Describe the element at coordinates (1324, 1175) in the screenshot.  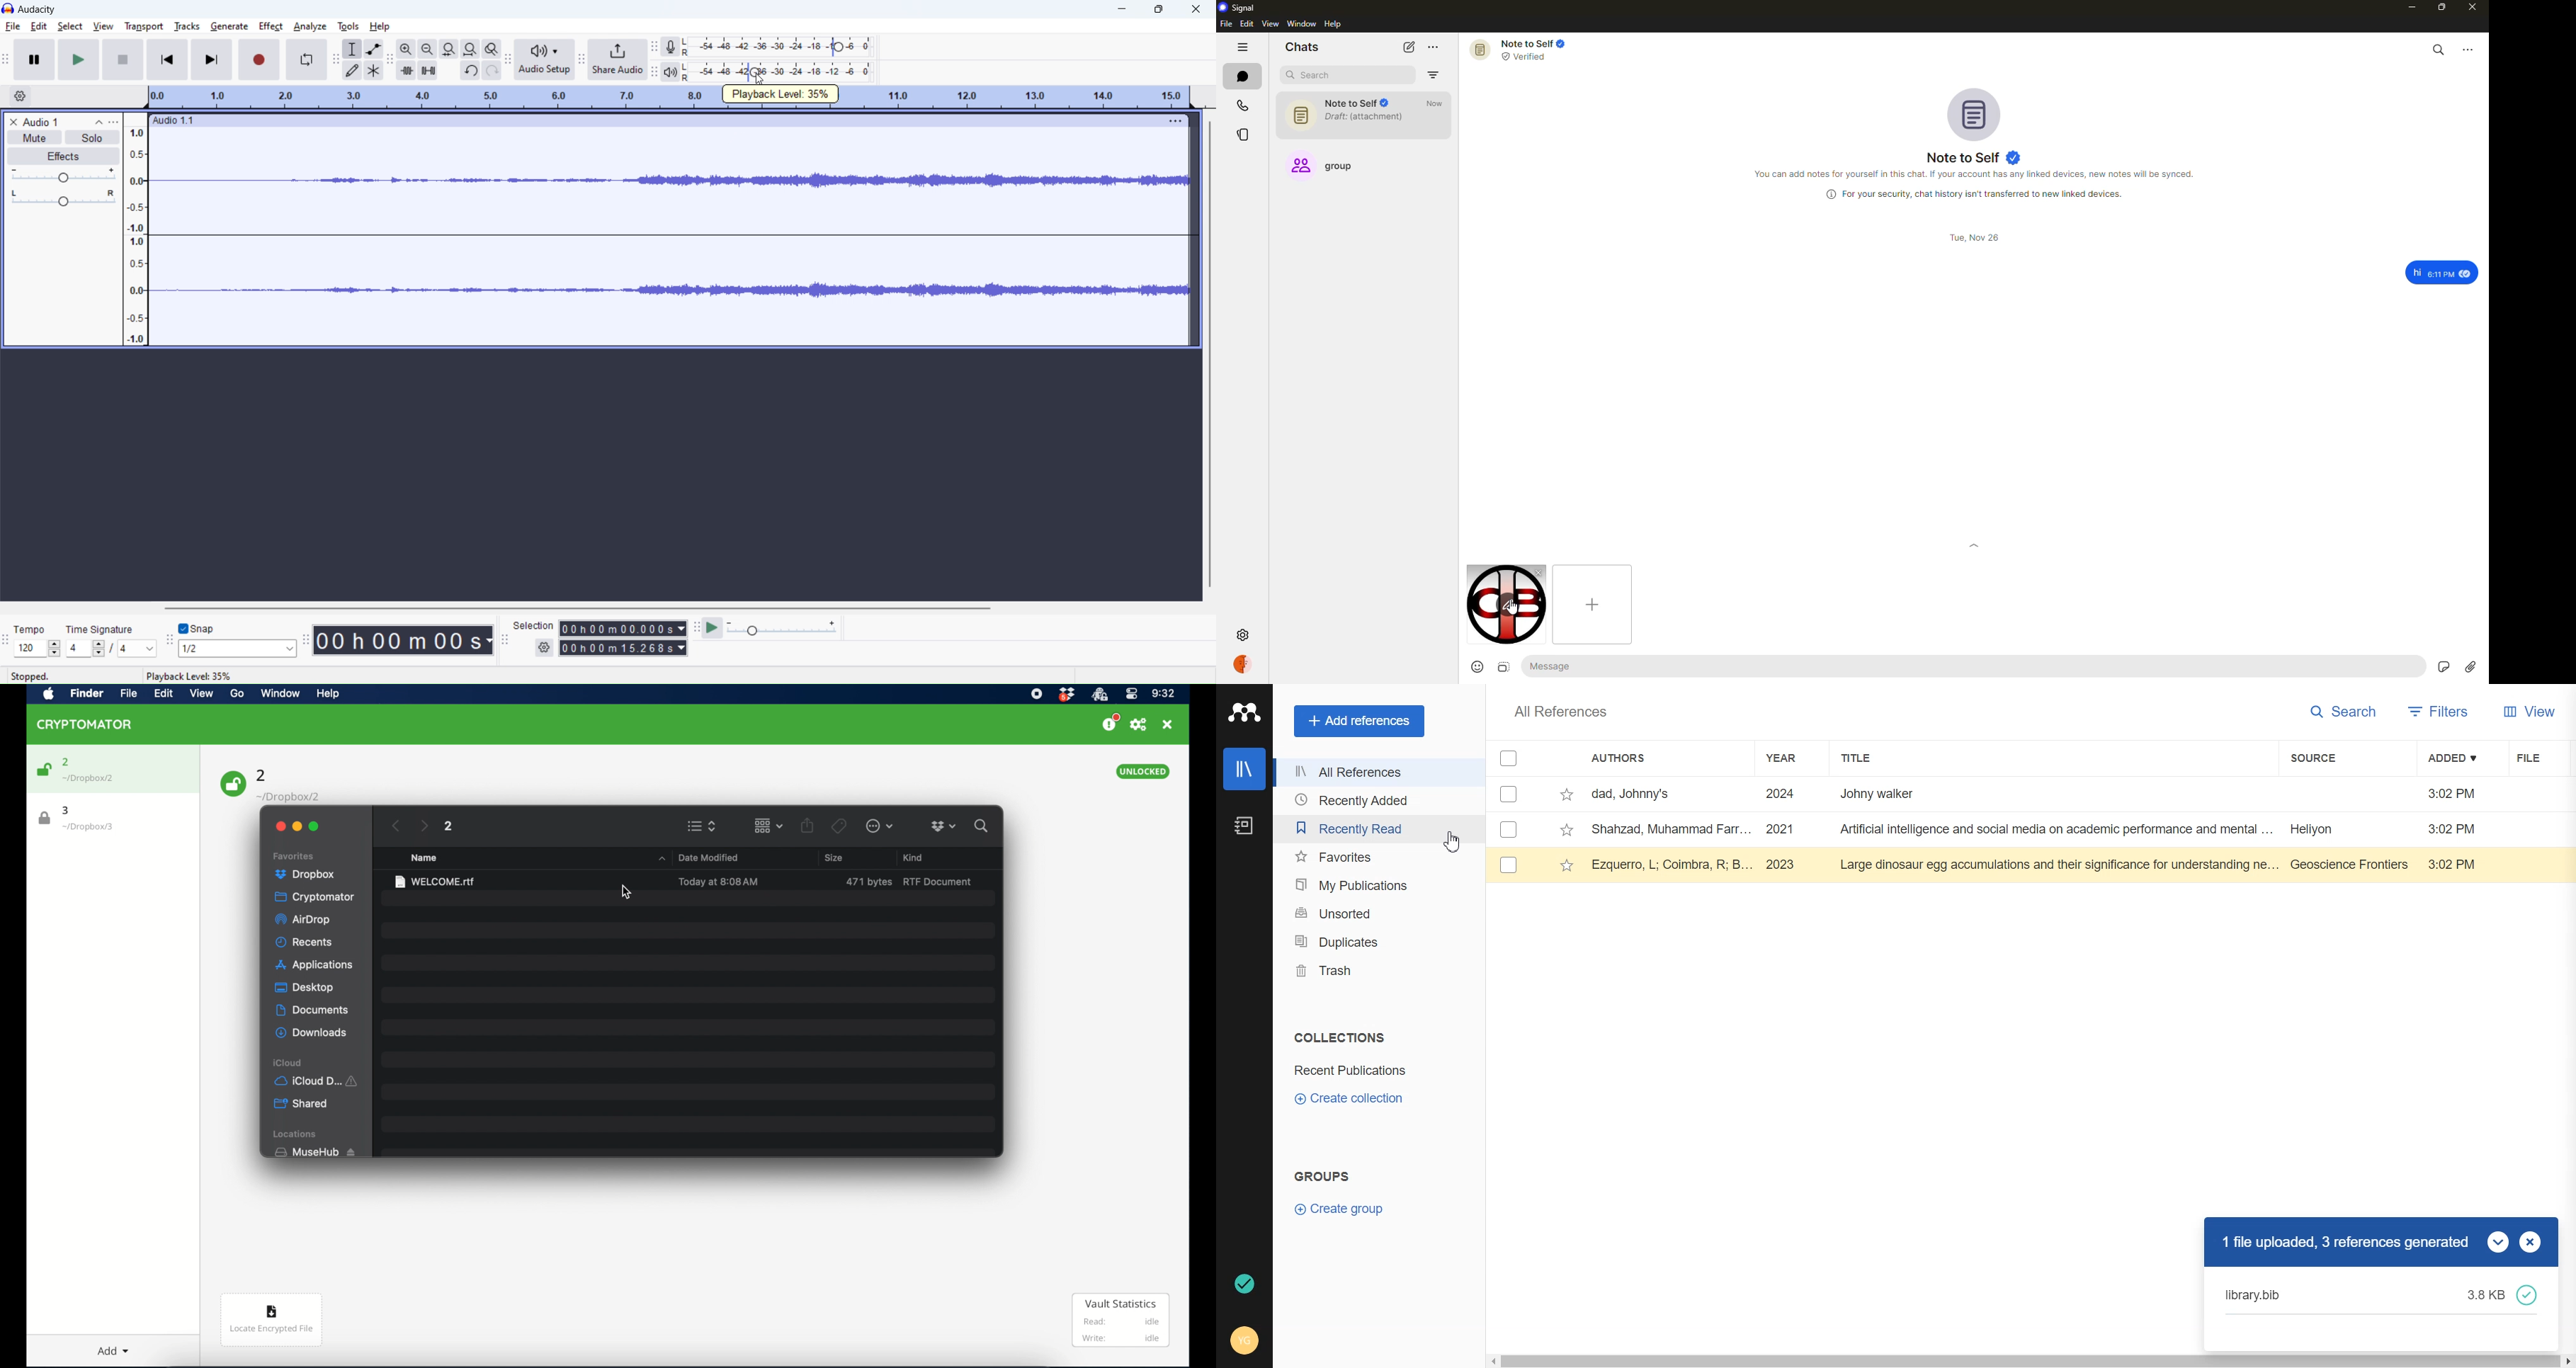
I see `Groups` at that location.